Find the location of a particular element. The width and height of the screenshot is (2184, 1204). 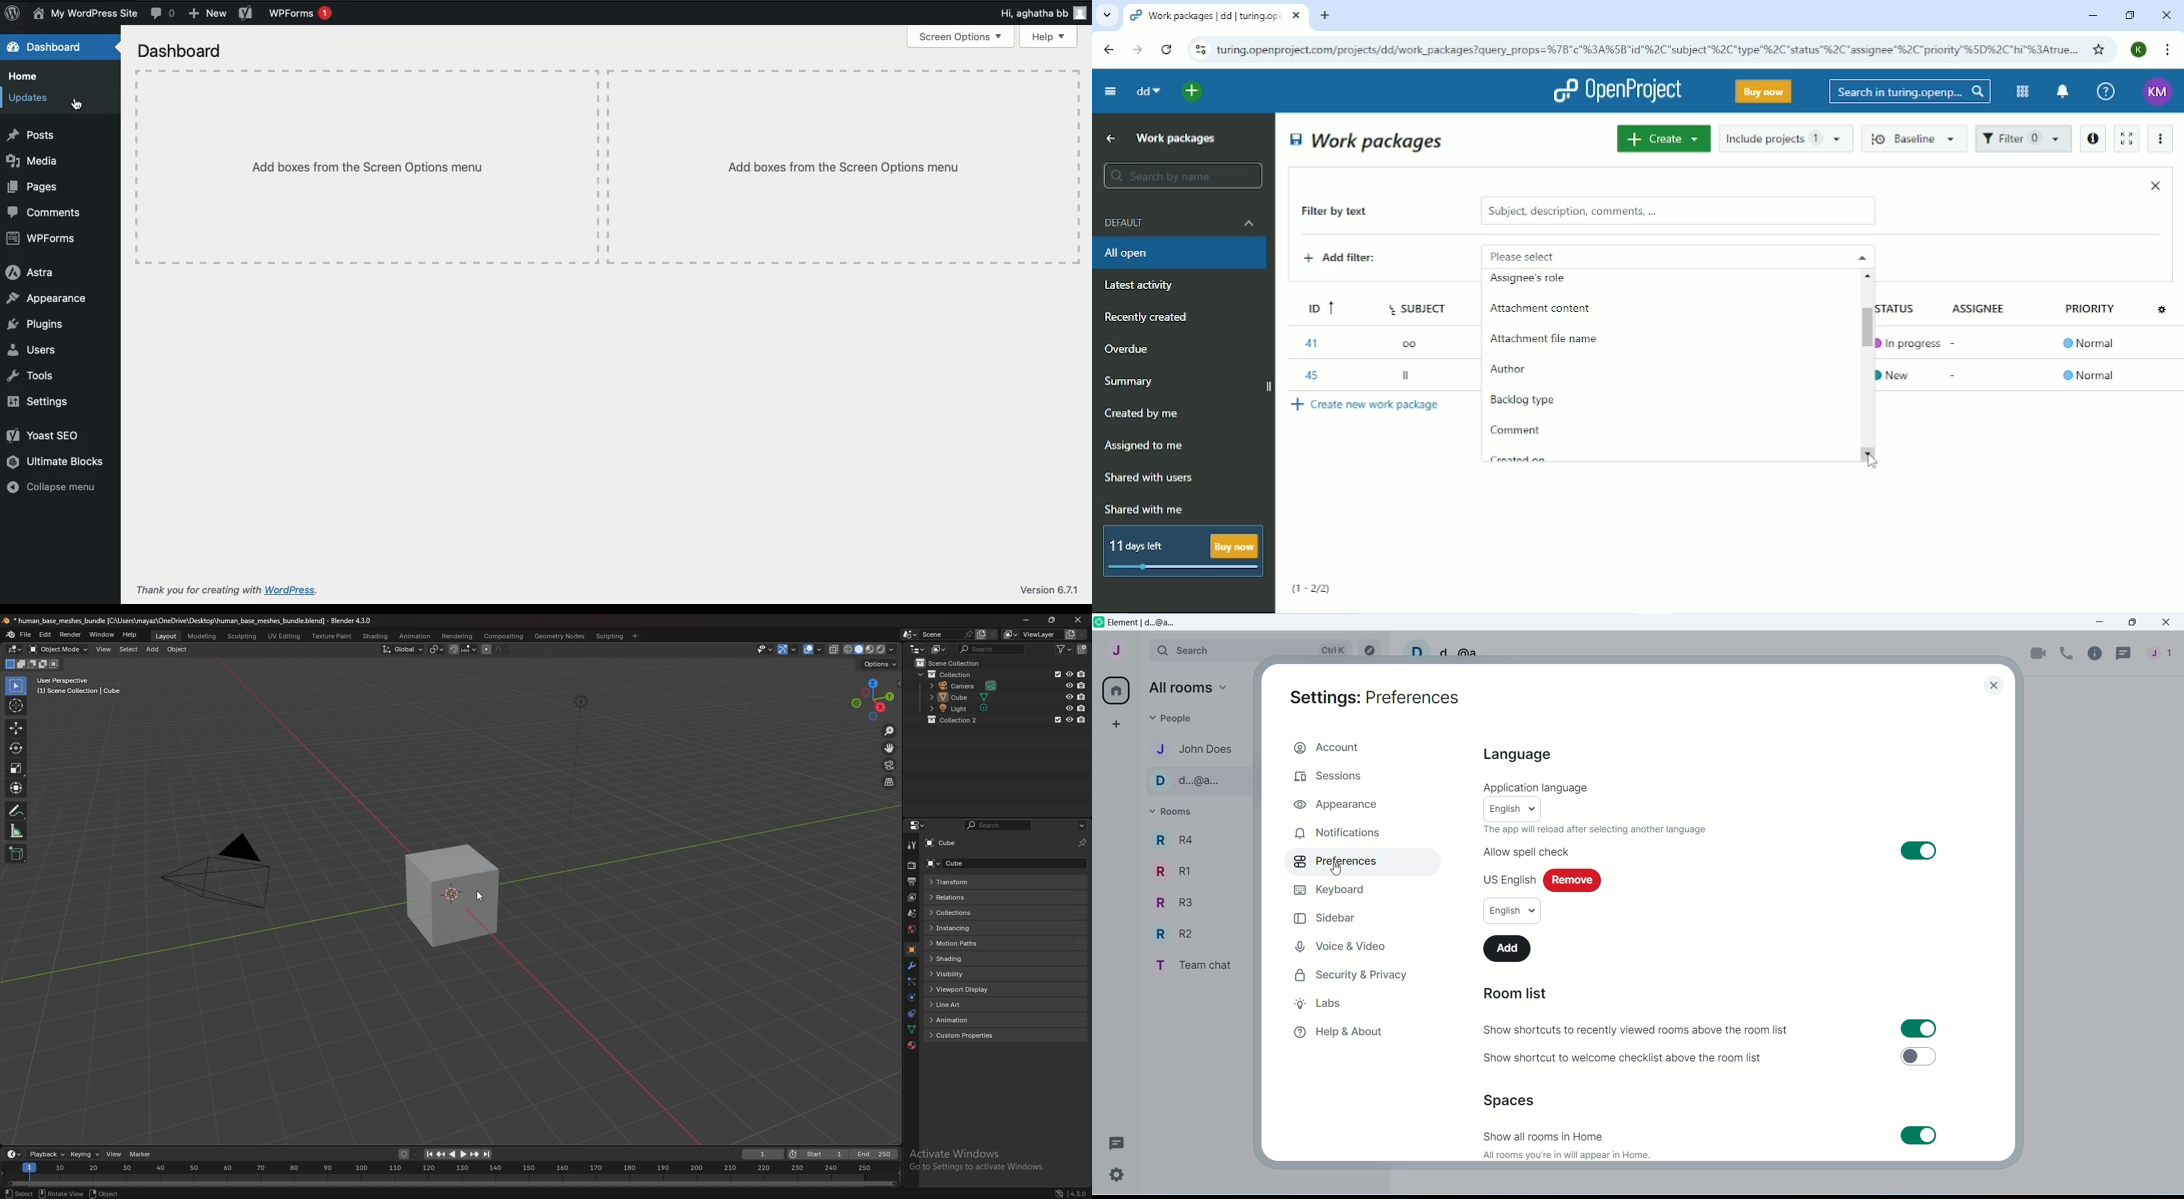

Screen options is located at coordinates (962, 39).